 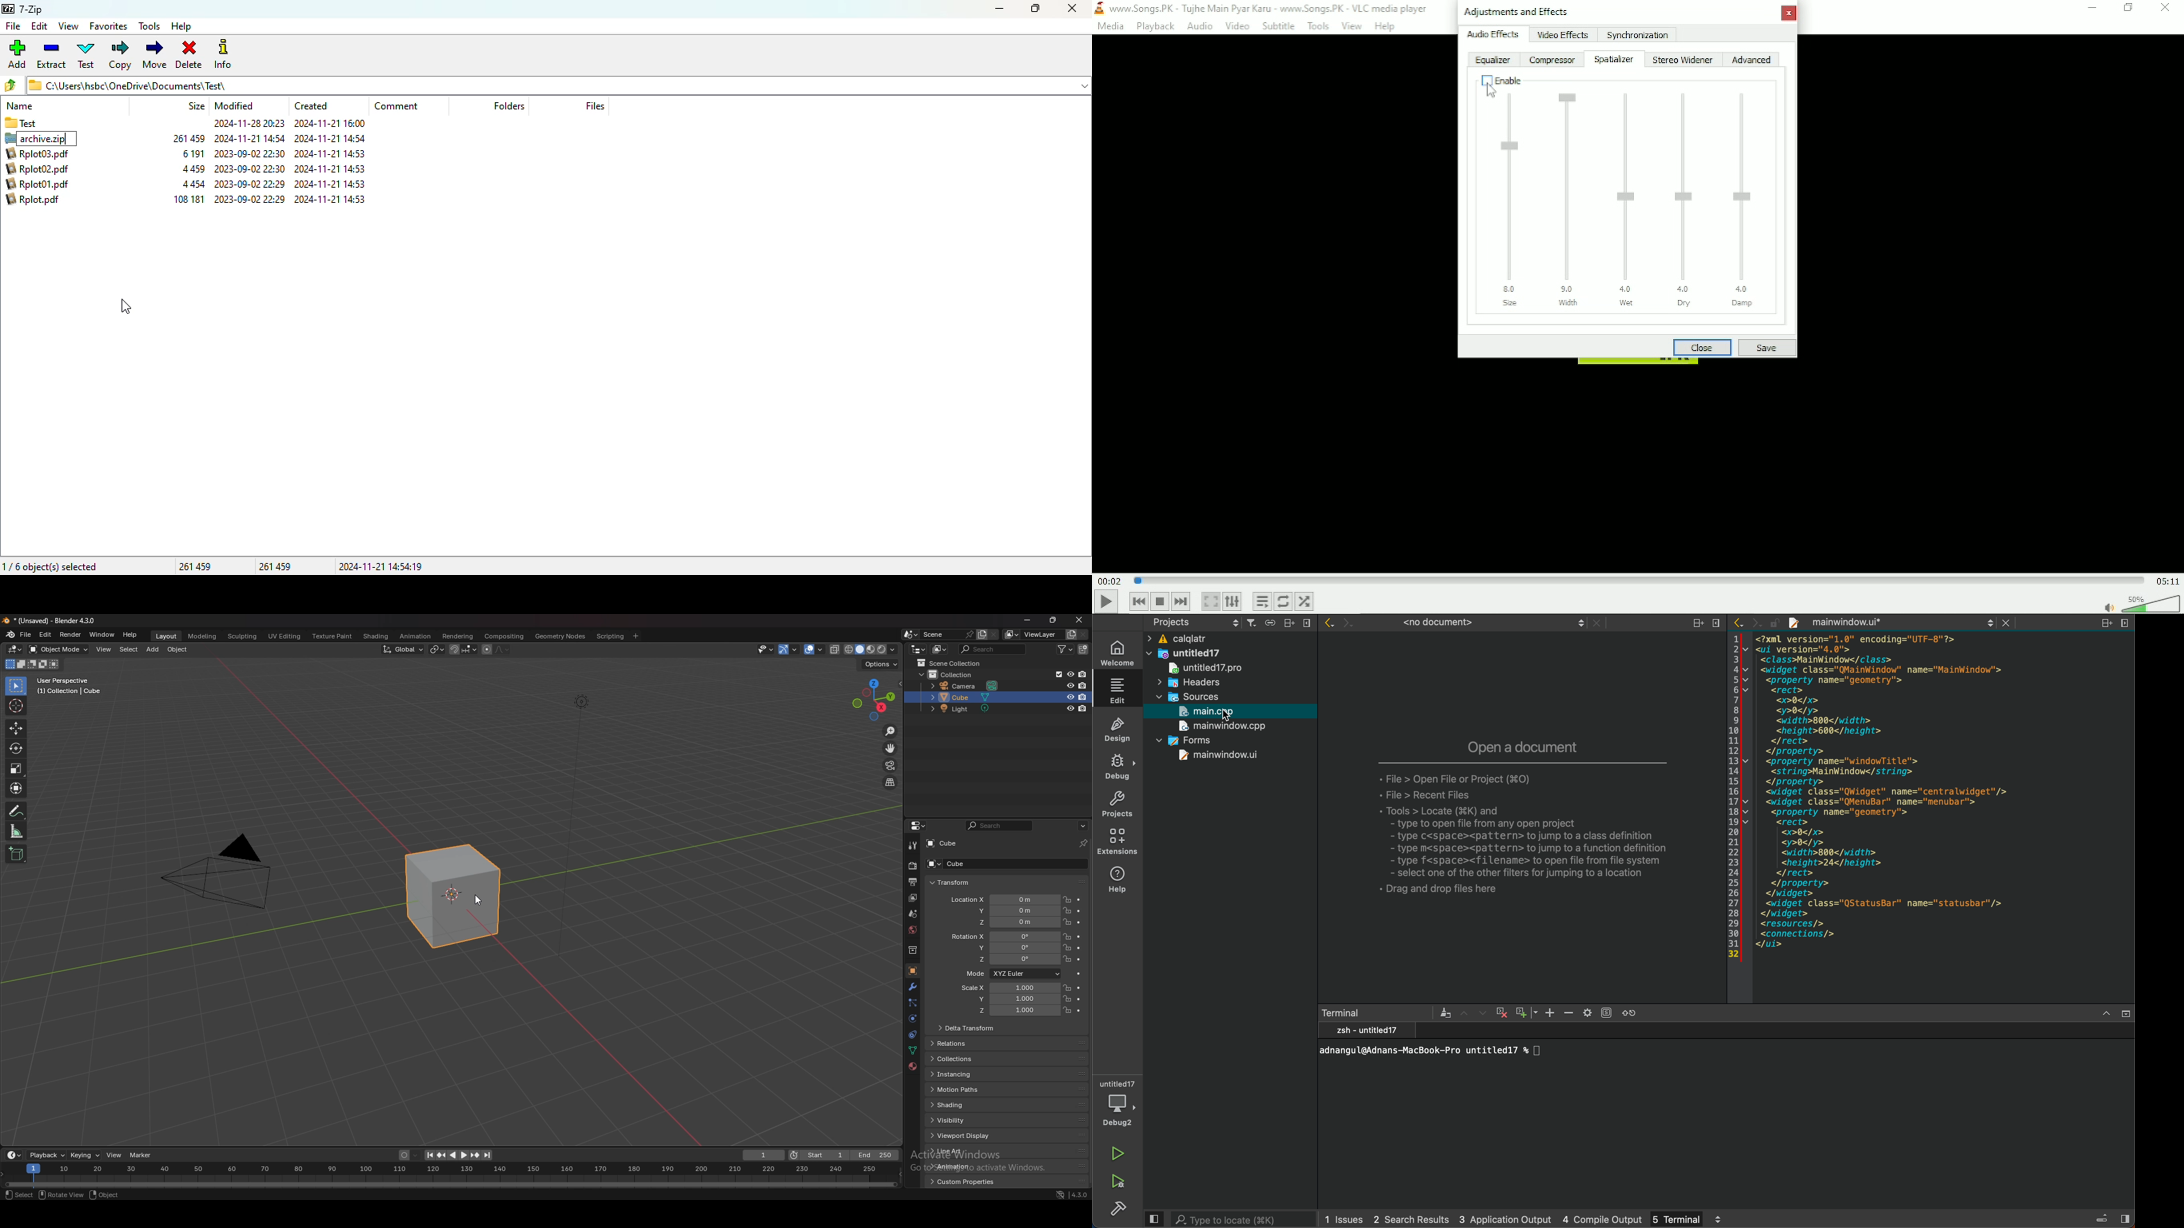 What do you see at coordinates (189, 137) in the screenshot?
I see `261 459` at bounding box center [189, 137].